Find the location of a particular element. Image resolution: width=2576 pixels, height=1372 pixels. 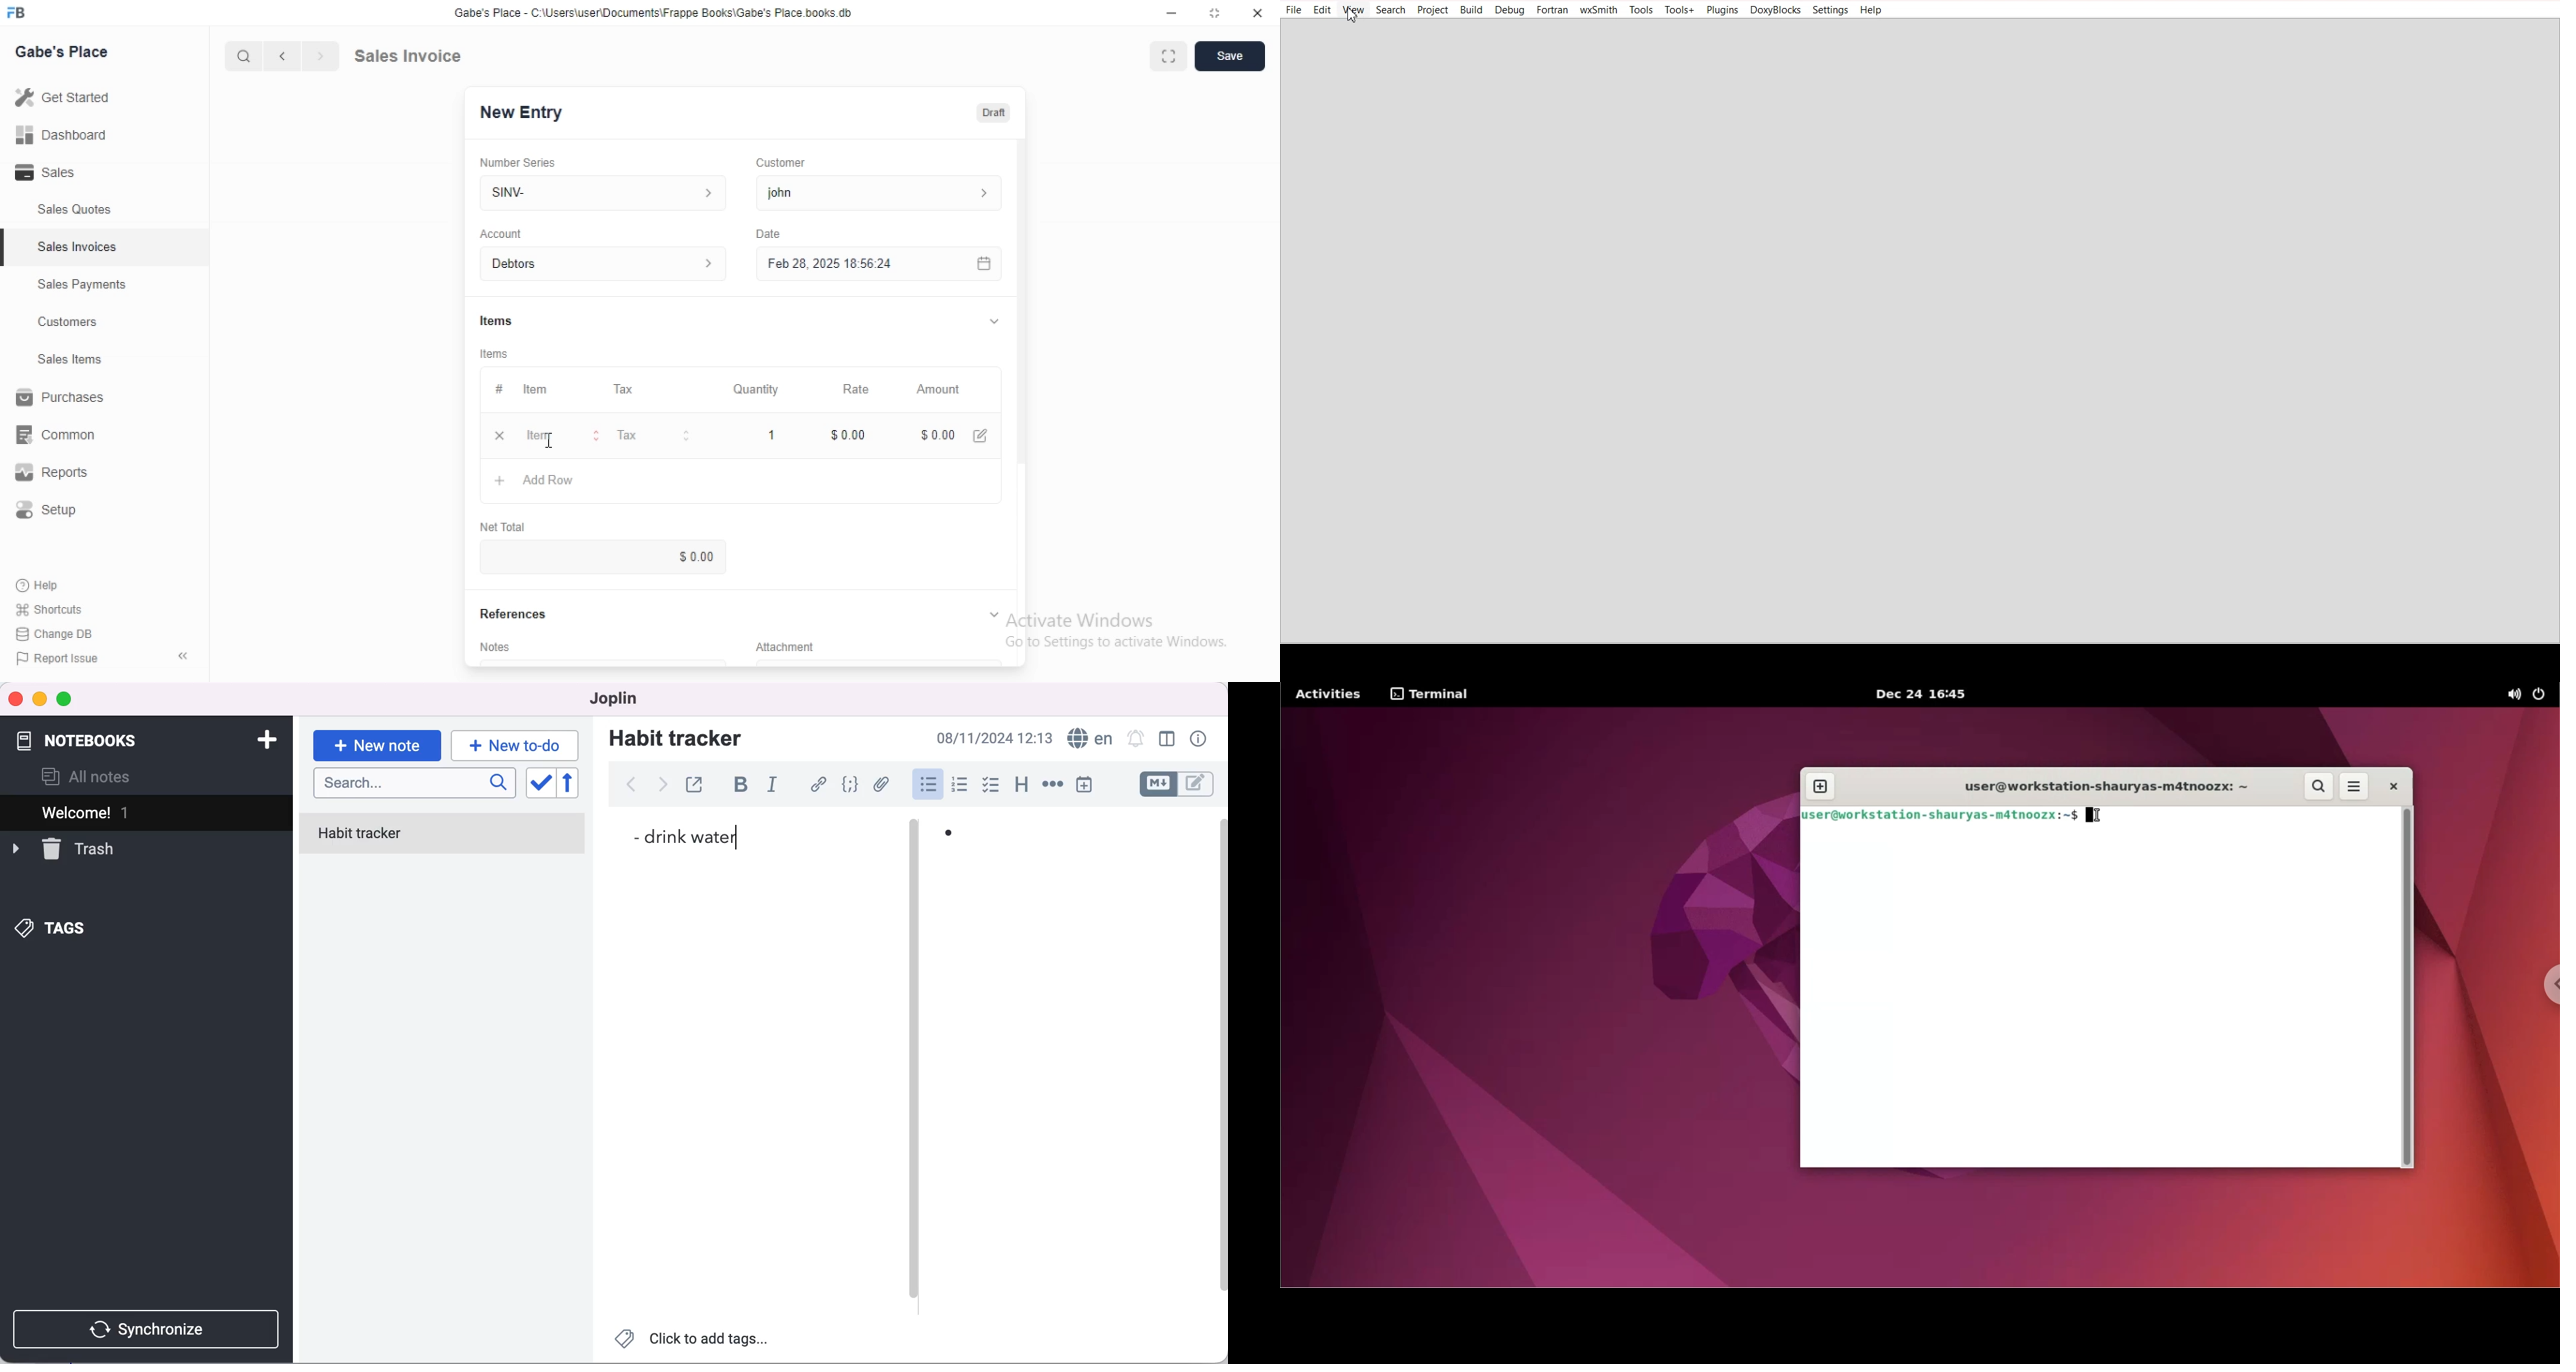

- Sales is located at coordinates (64, 175).